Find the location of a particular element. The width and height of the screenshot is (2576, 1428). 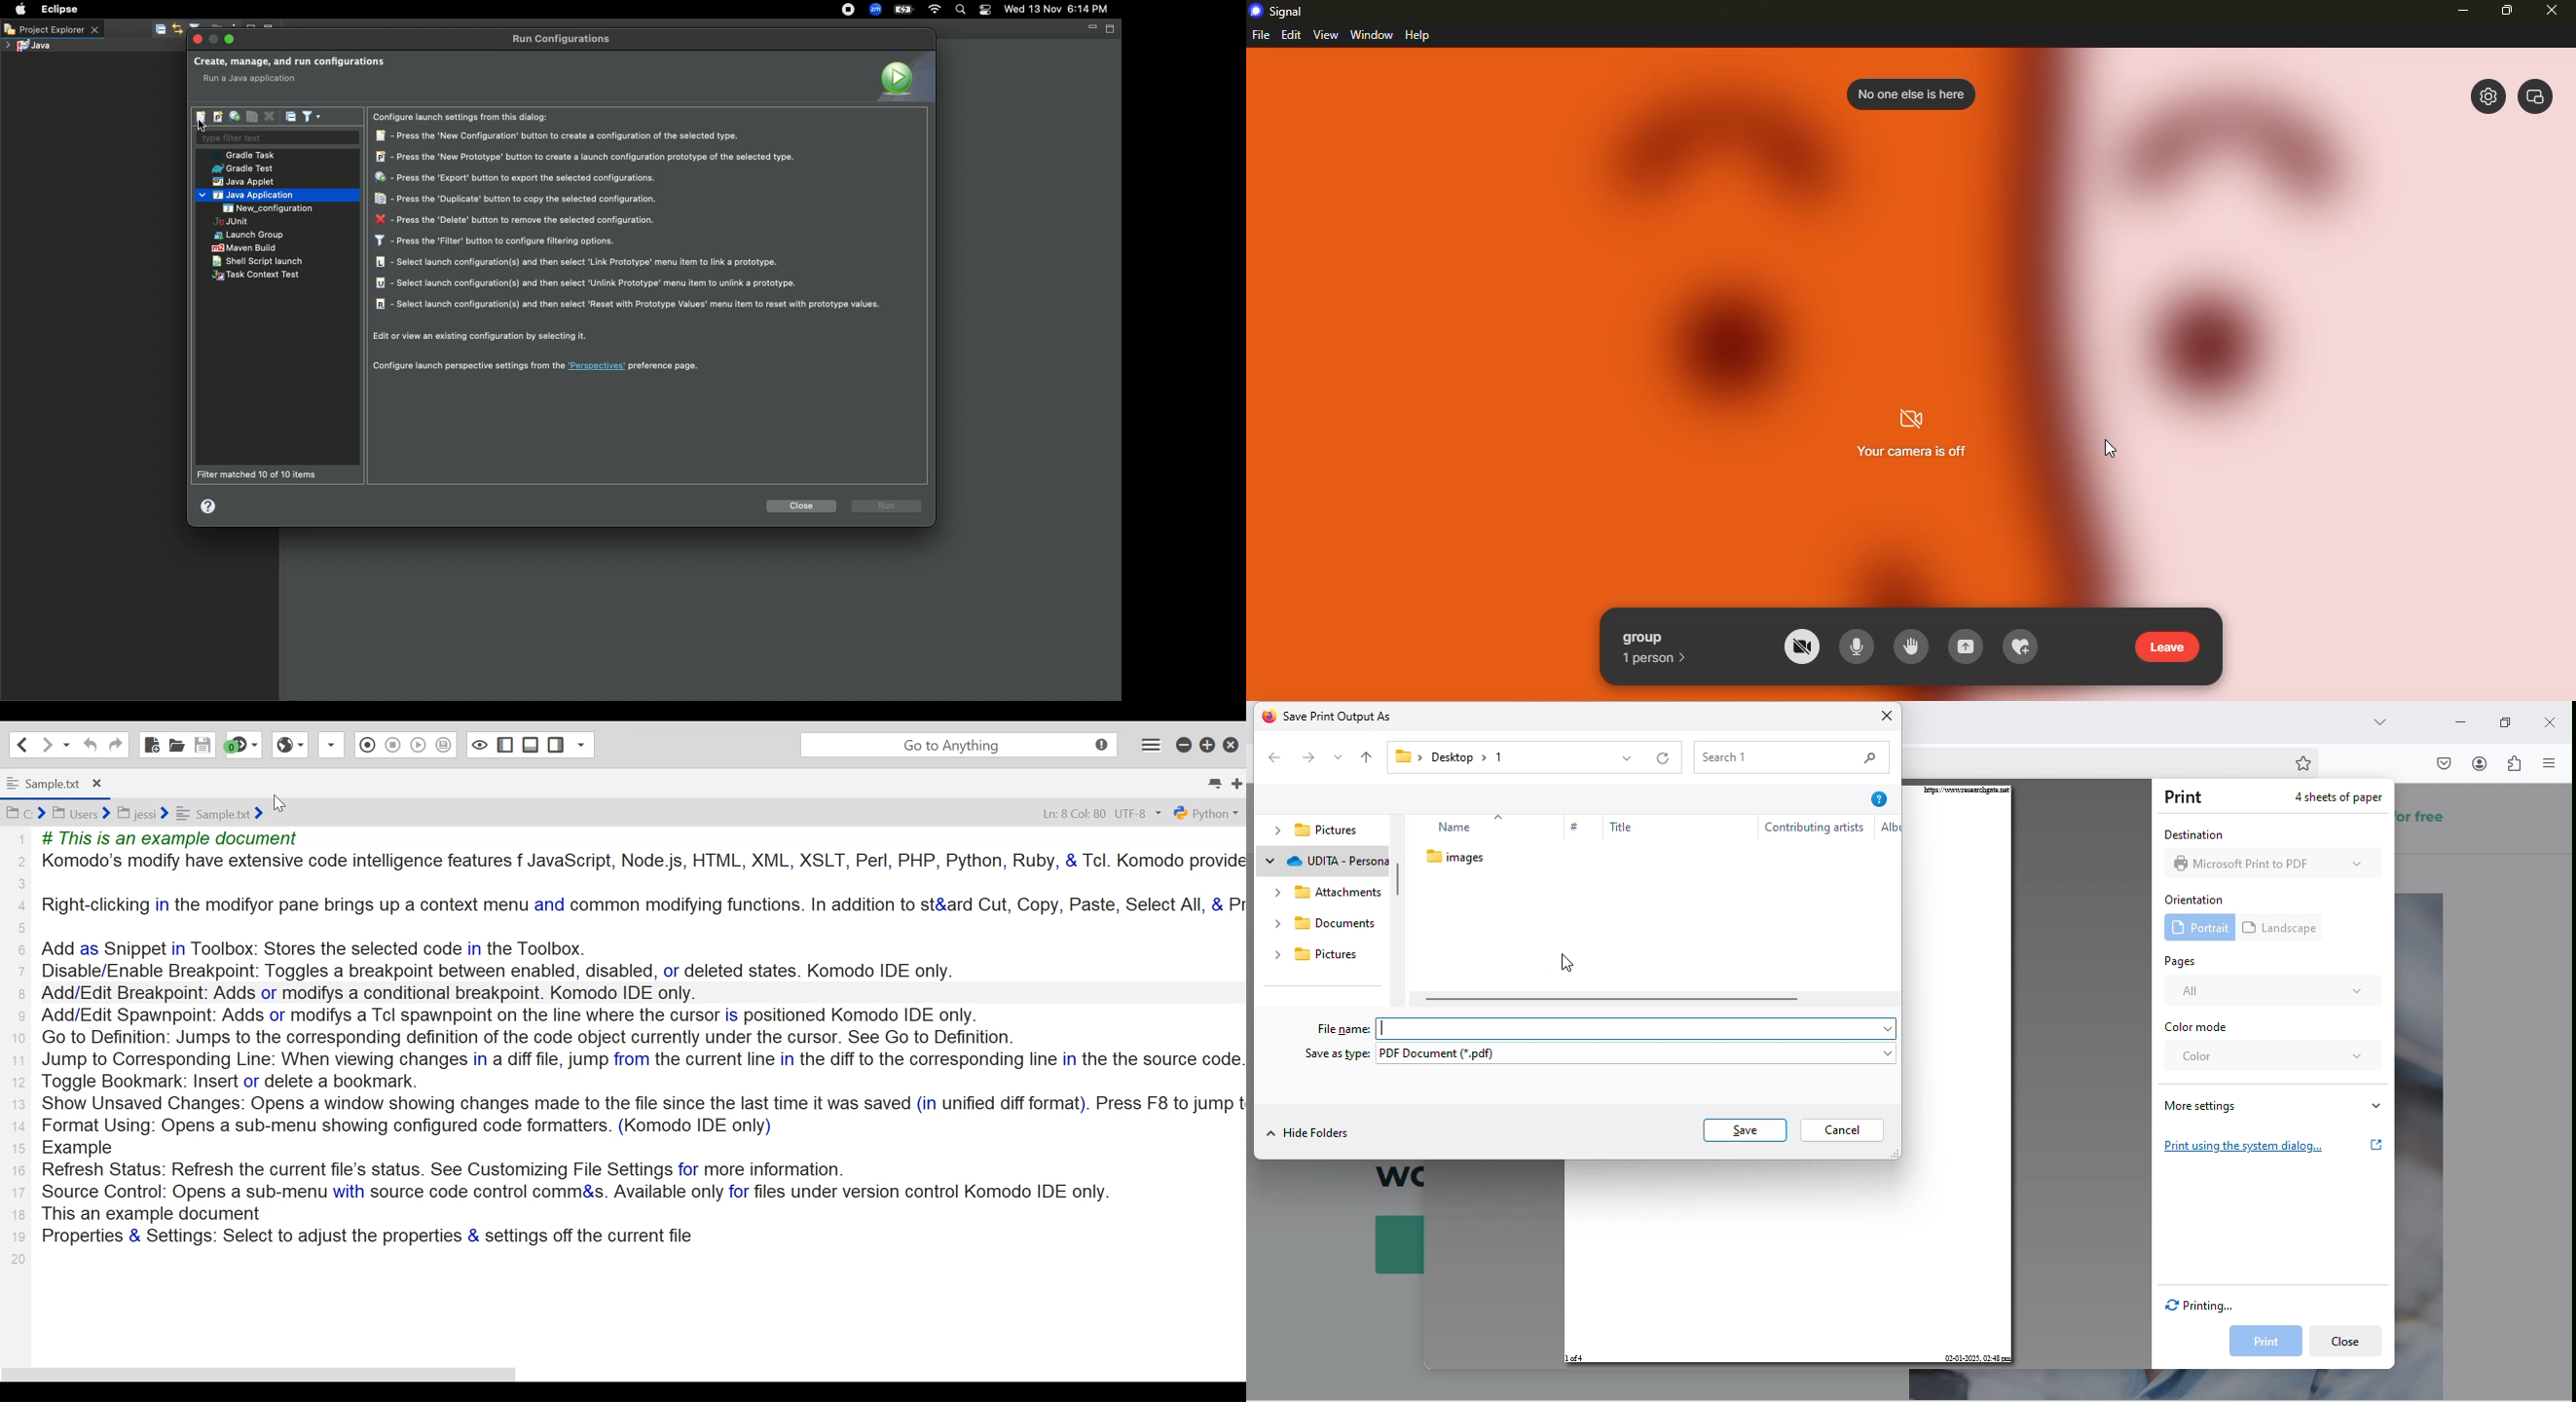

raise hand is located at coordinates (1911, 646).